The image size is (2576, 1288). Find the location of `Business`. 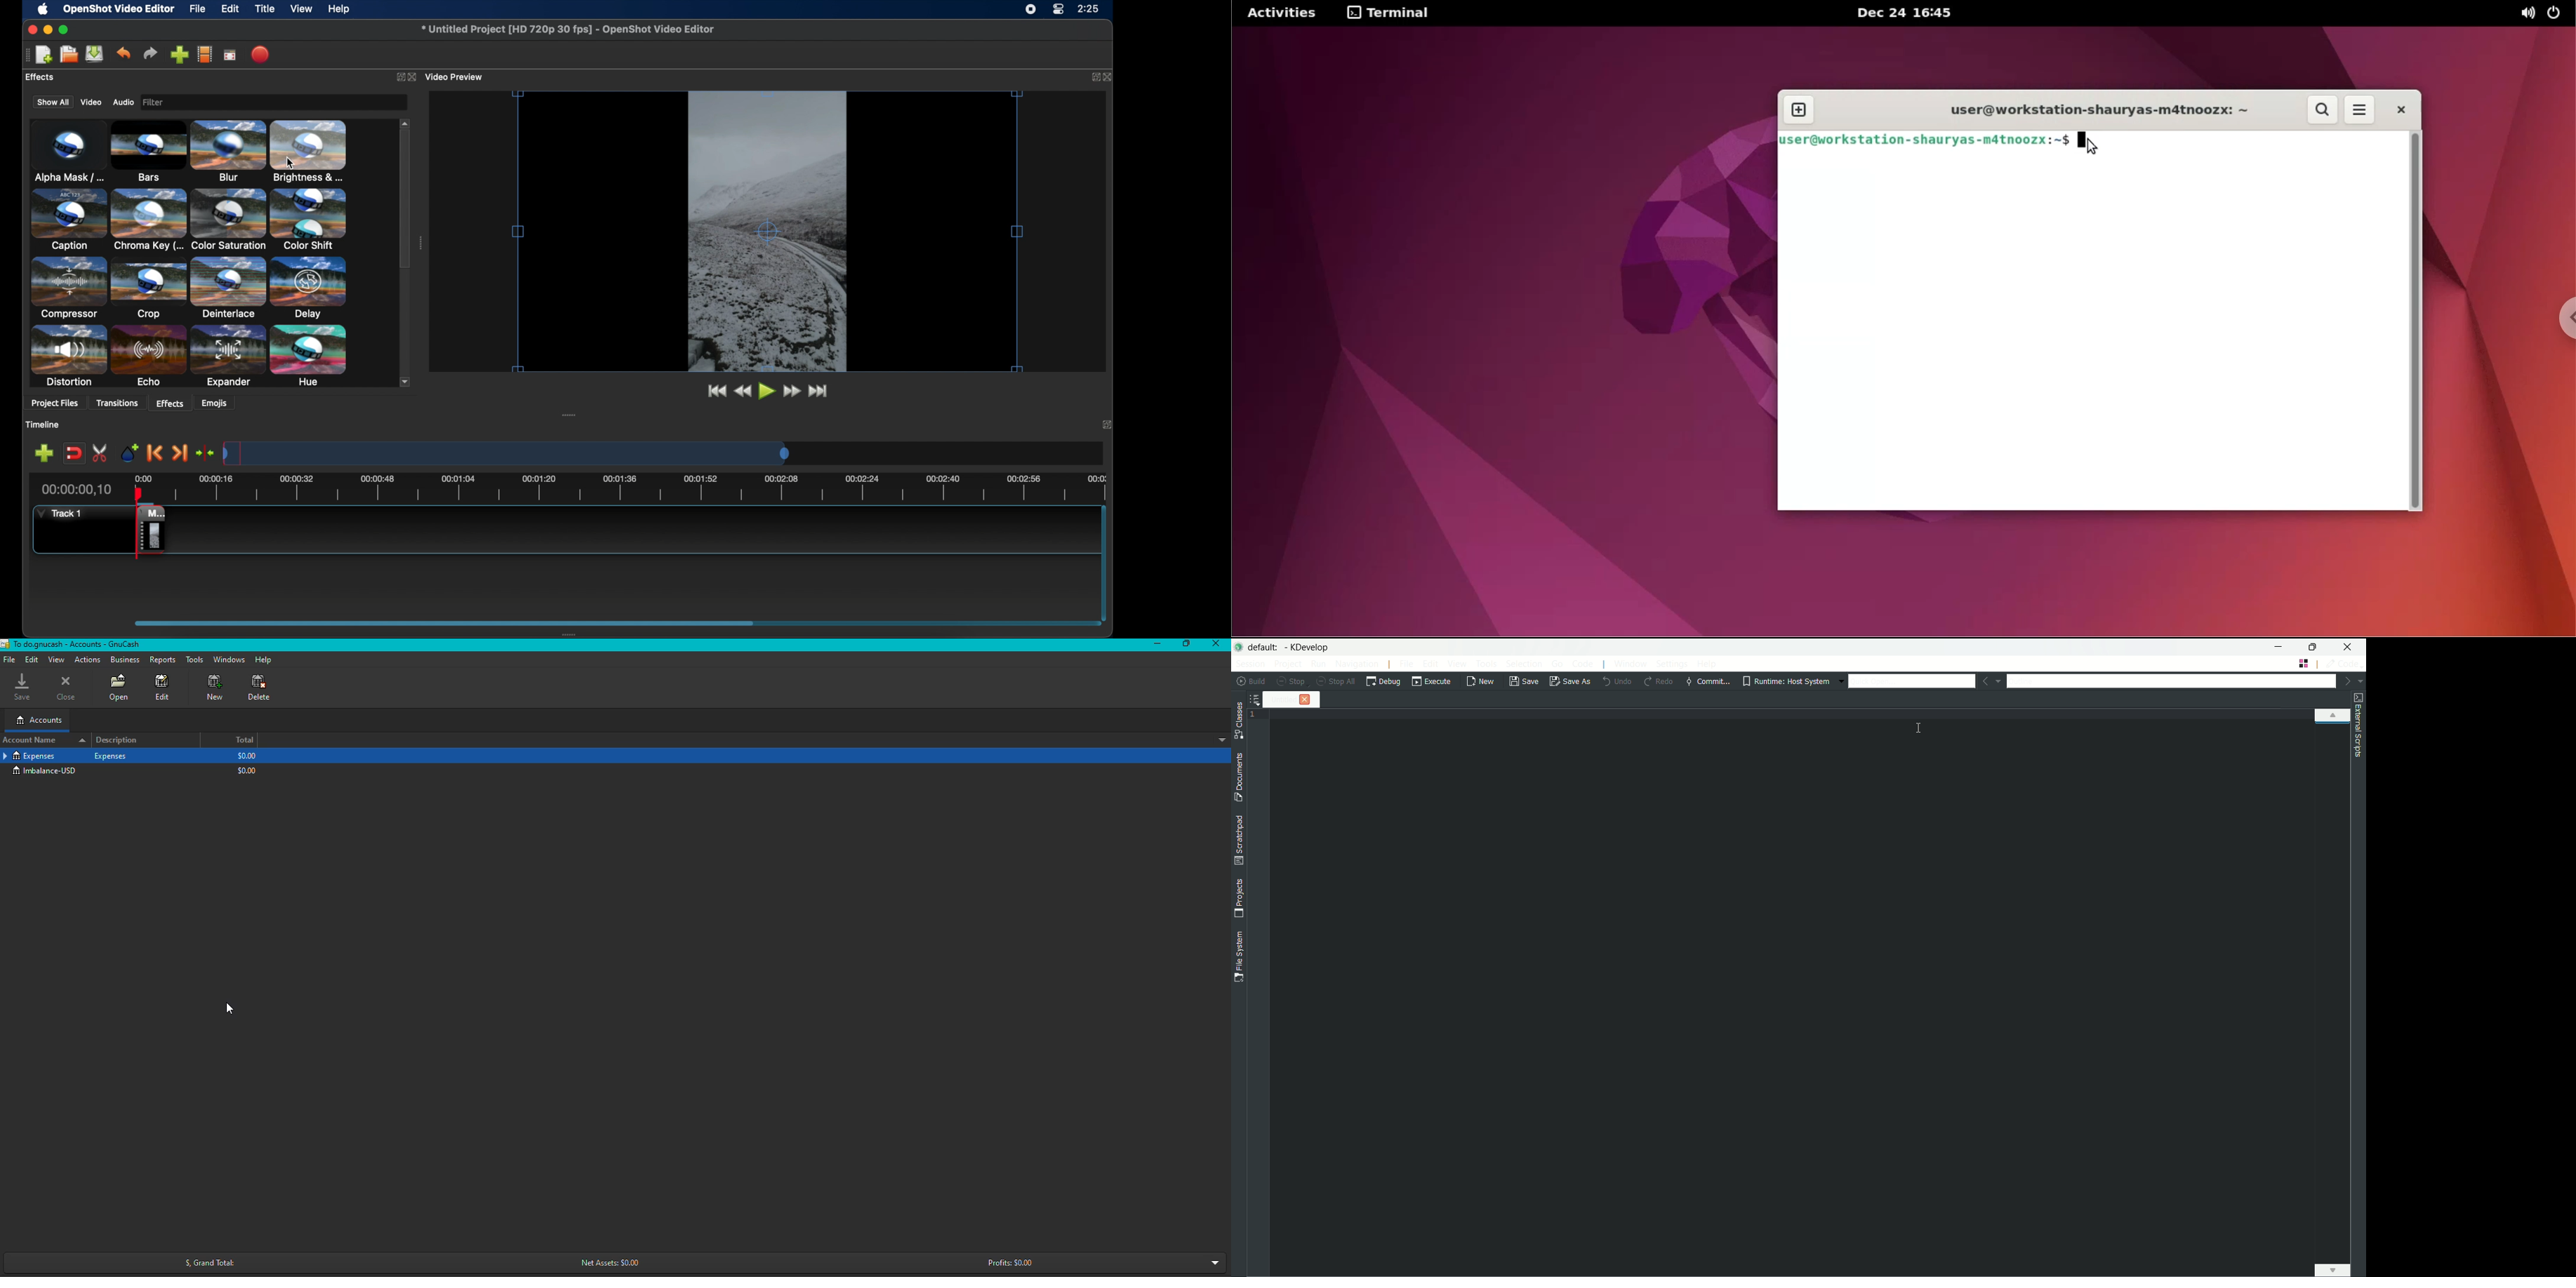

Business is located at coordinates (125, 661).